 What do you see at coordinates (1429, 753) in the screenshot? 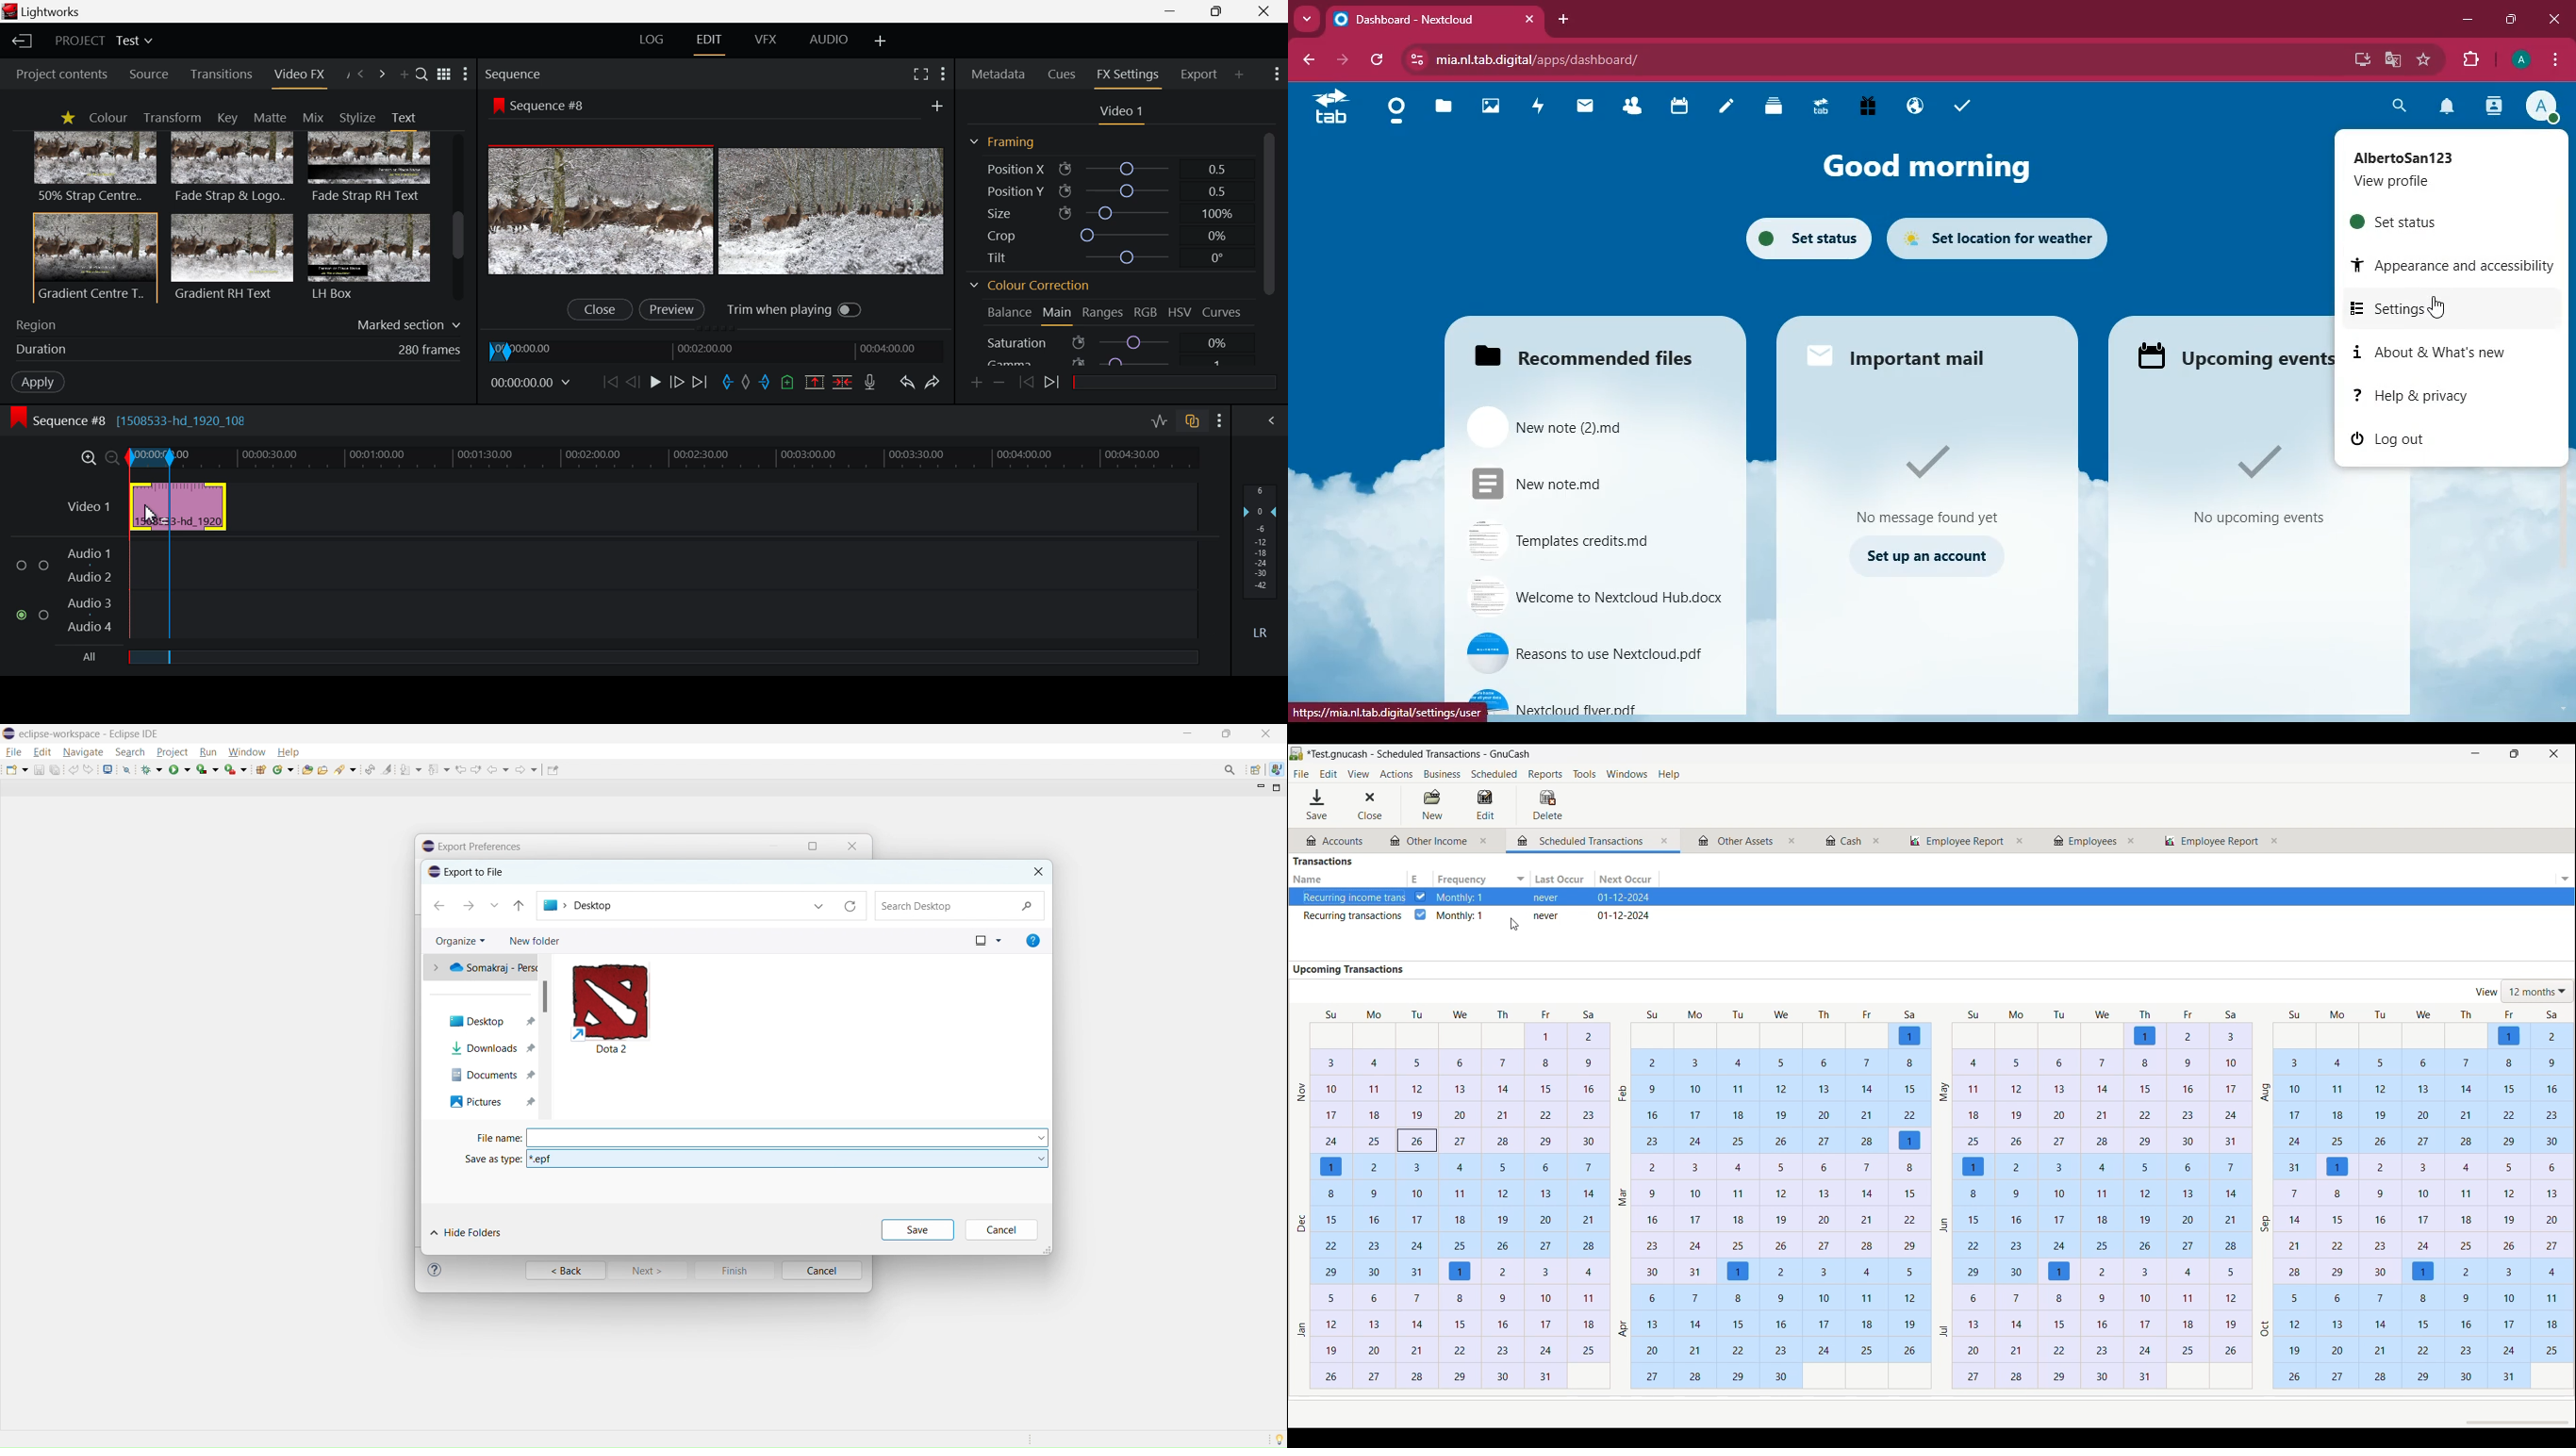
I see `Project name changed` at bounding box center [1429, 753].